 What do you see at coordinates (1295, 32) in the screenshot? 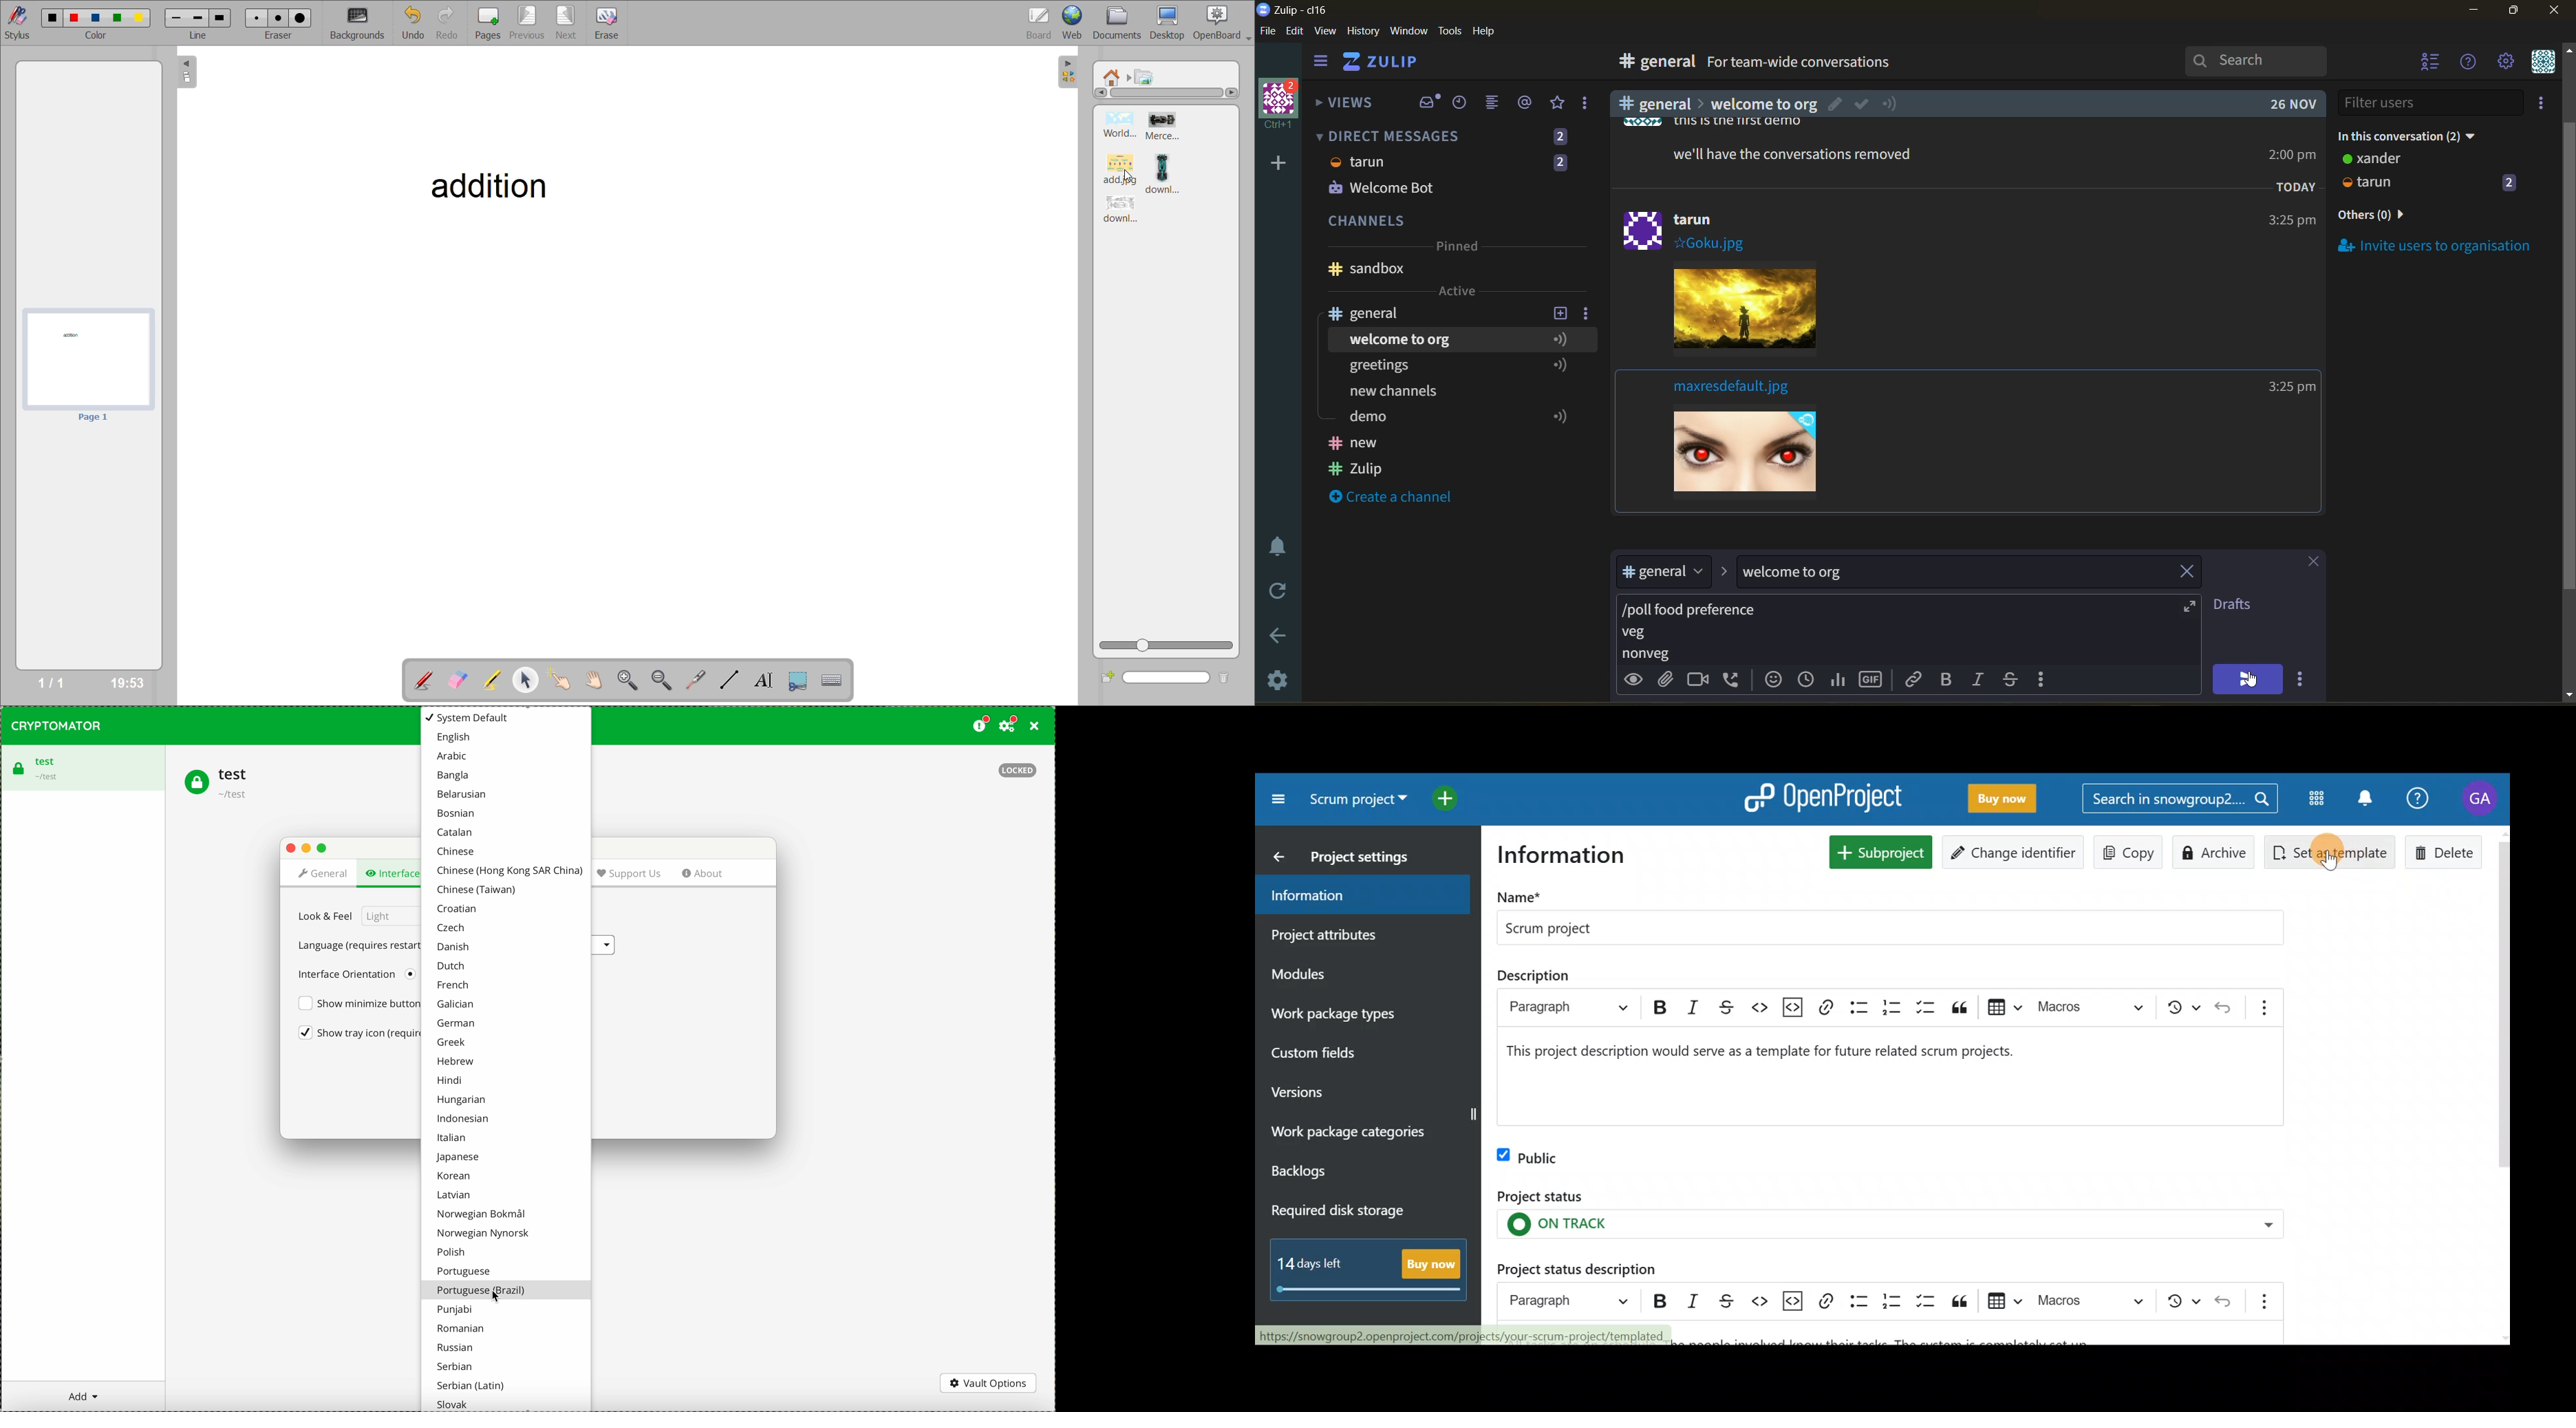
I see `edit` at bounding box center [1295, 32].